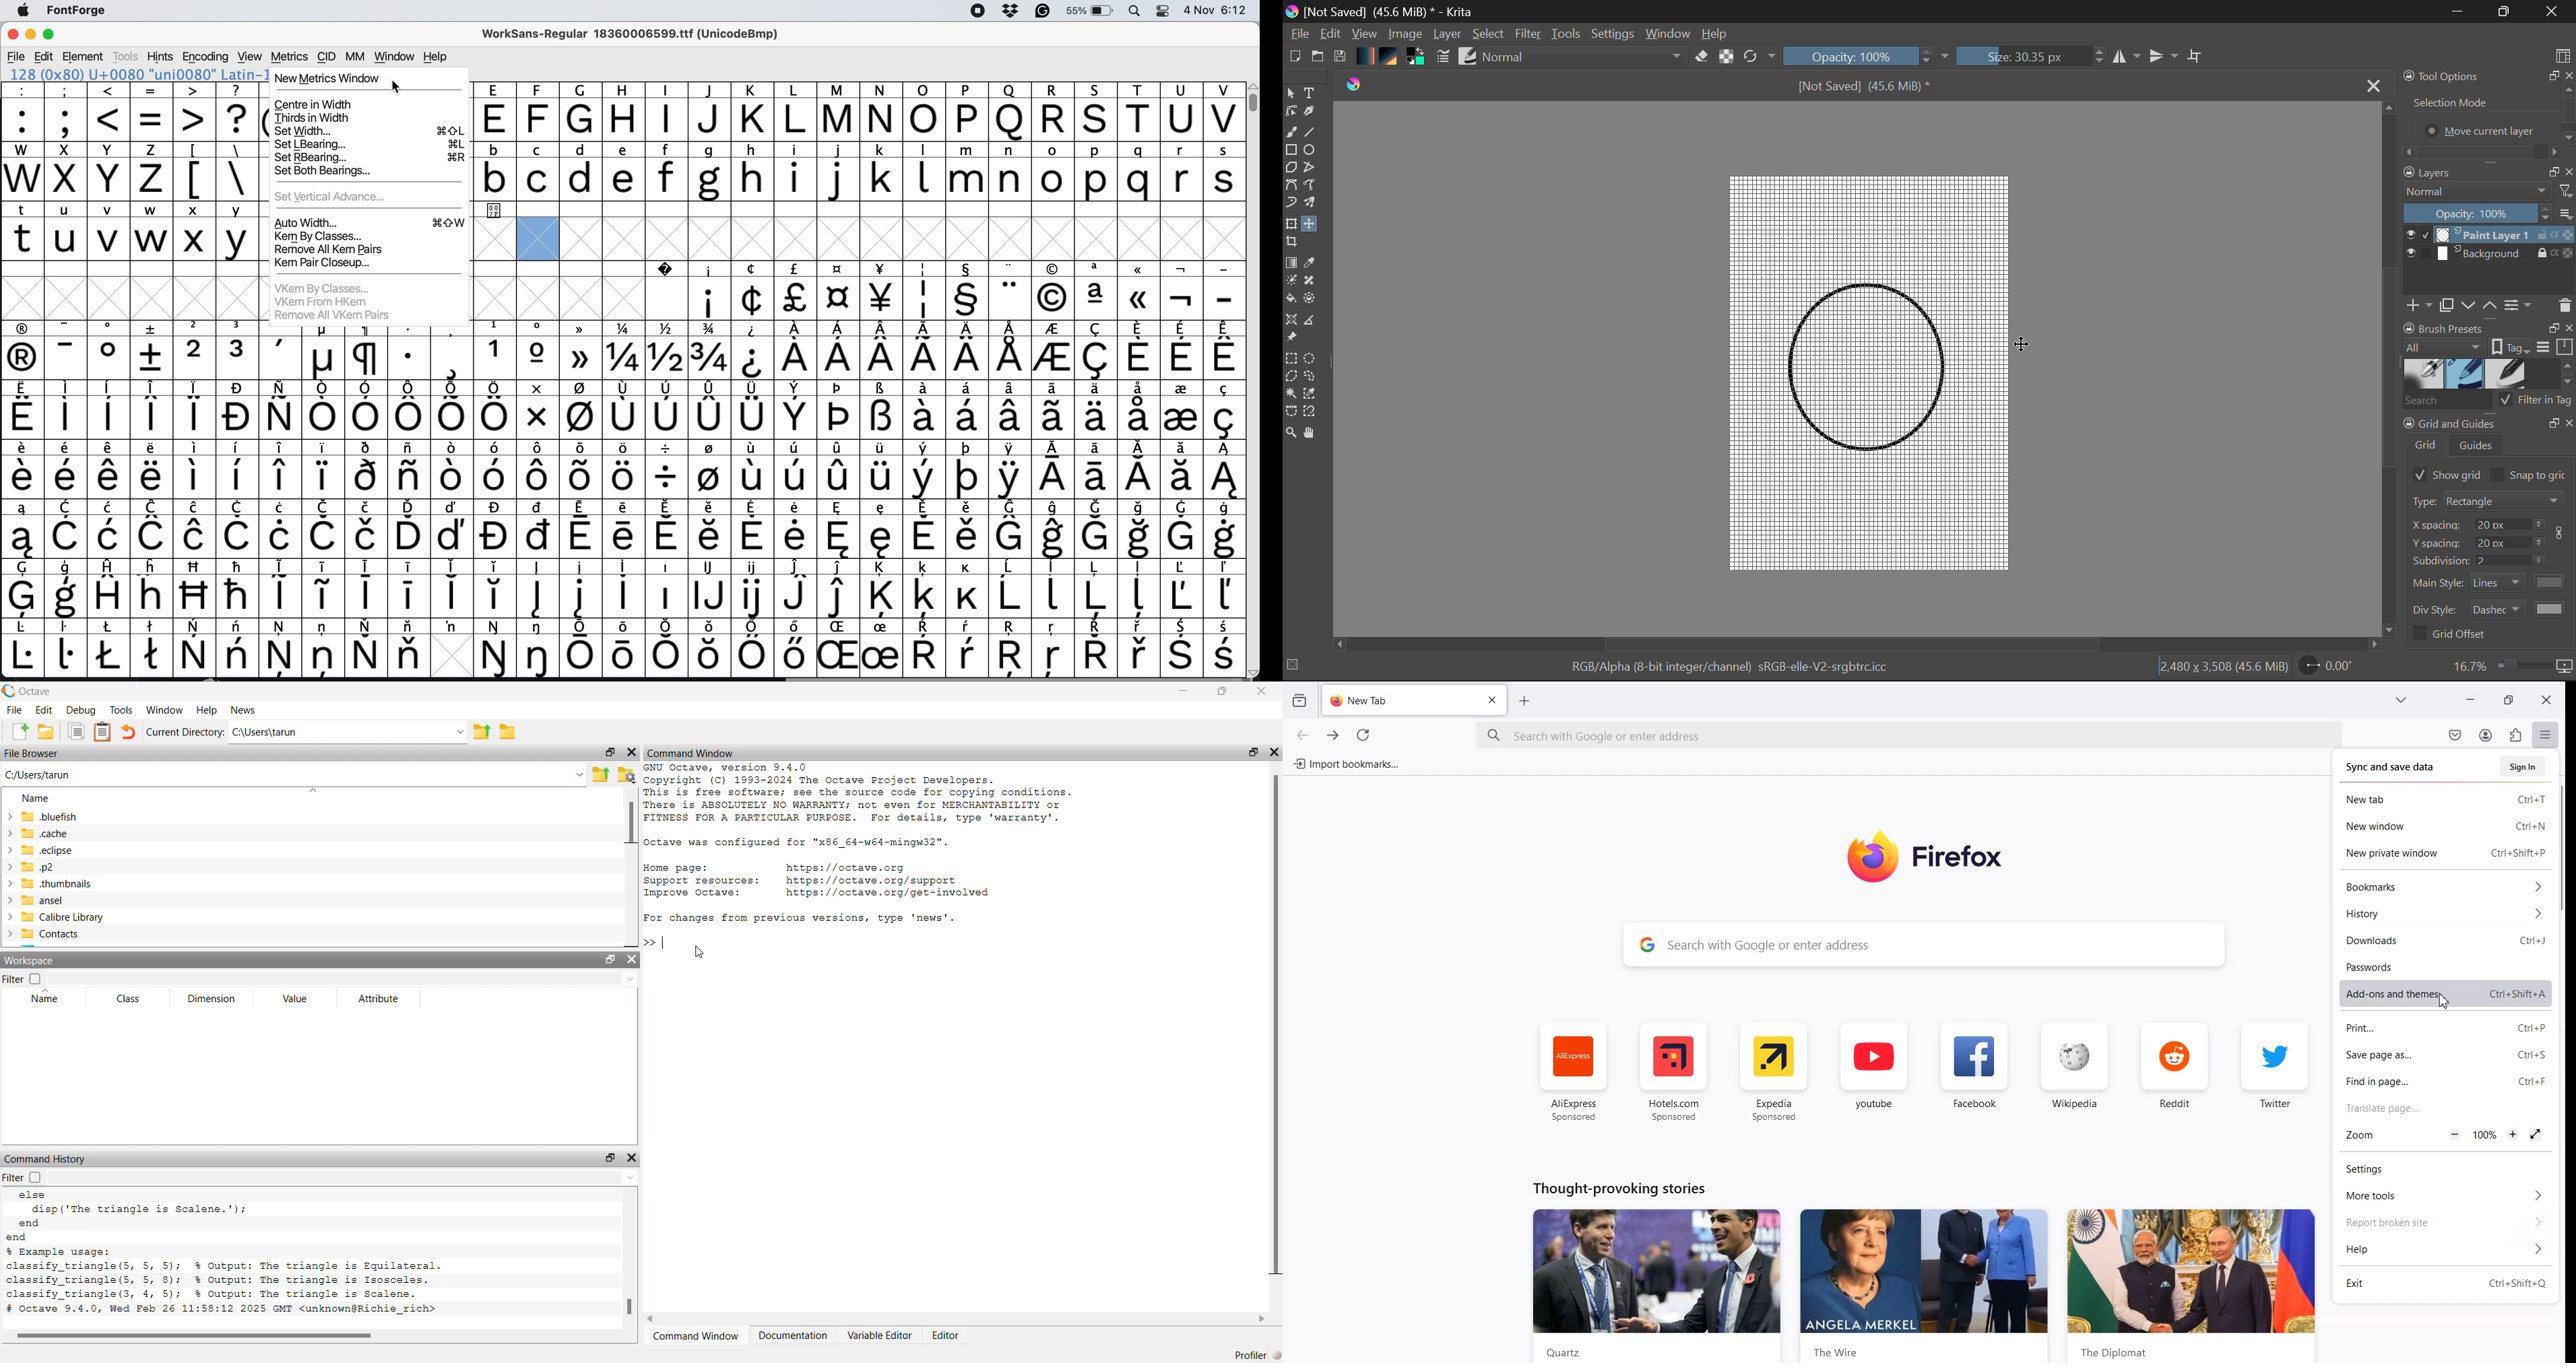  What do you see at coordinates (1166, 11) in the screenshot?
I see `control center` at bounding box center [1166, 11].